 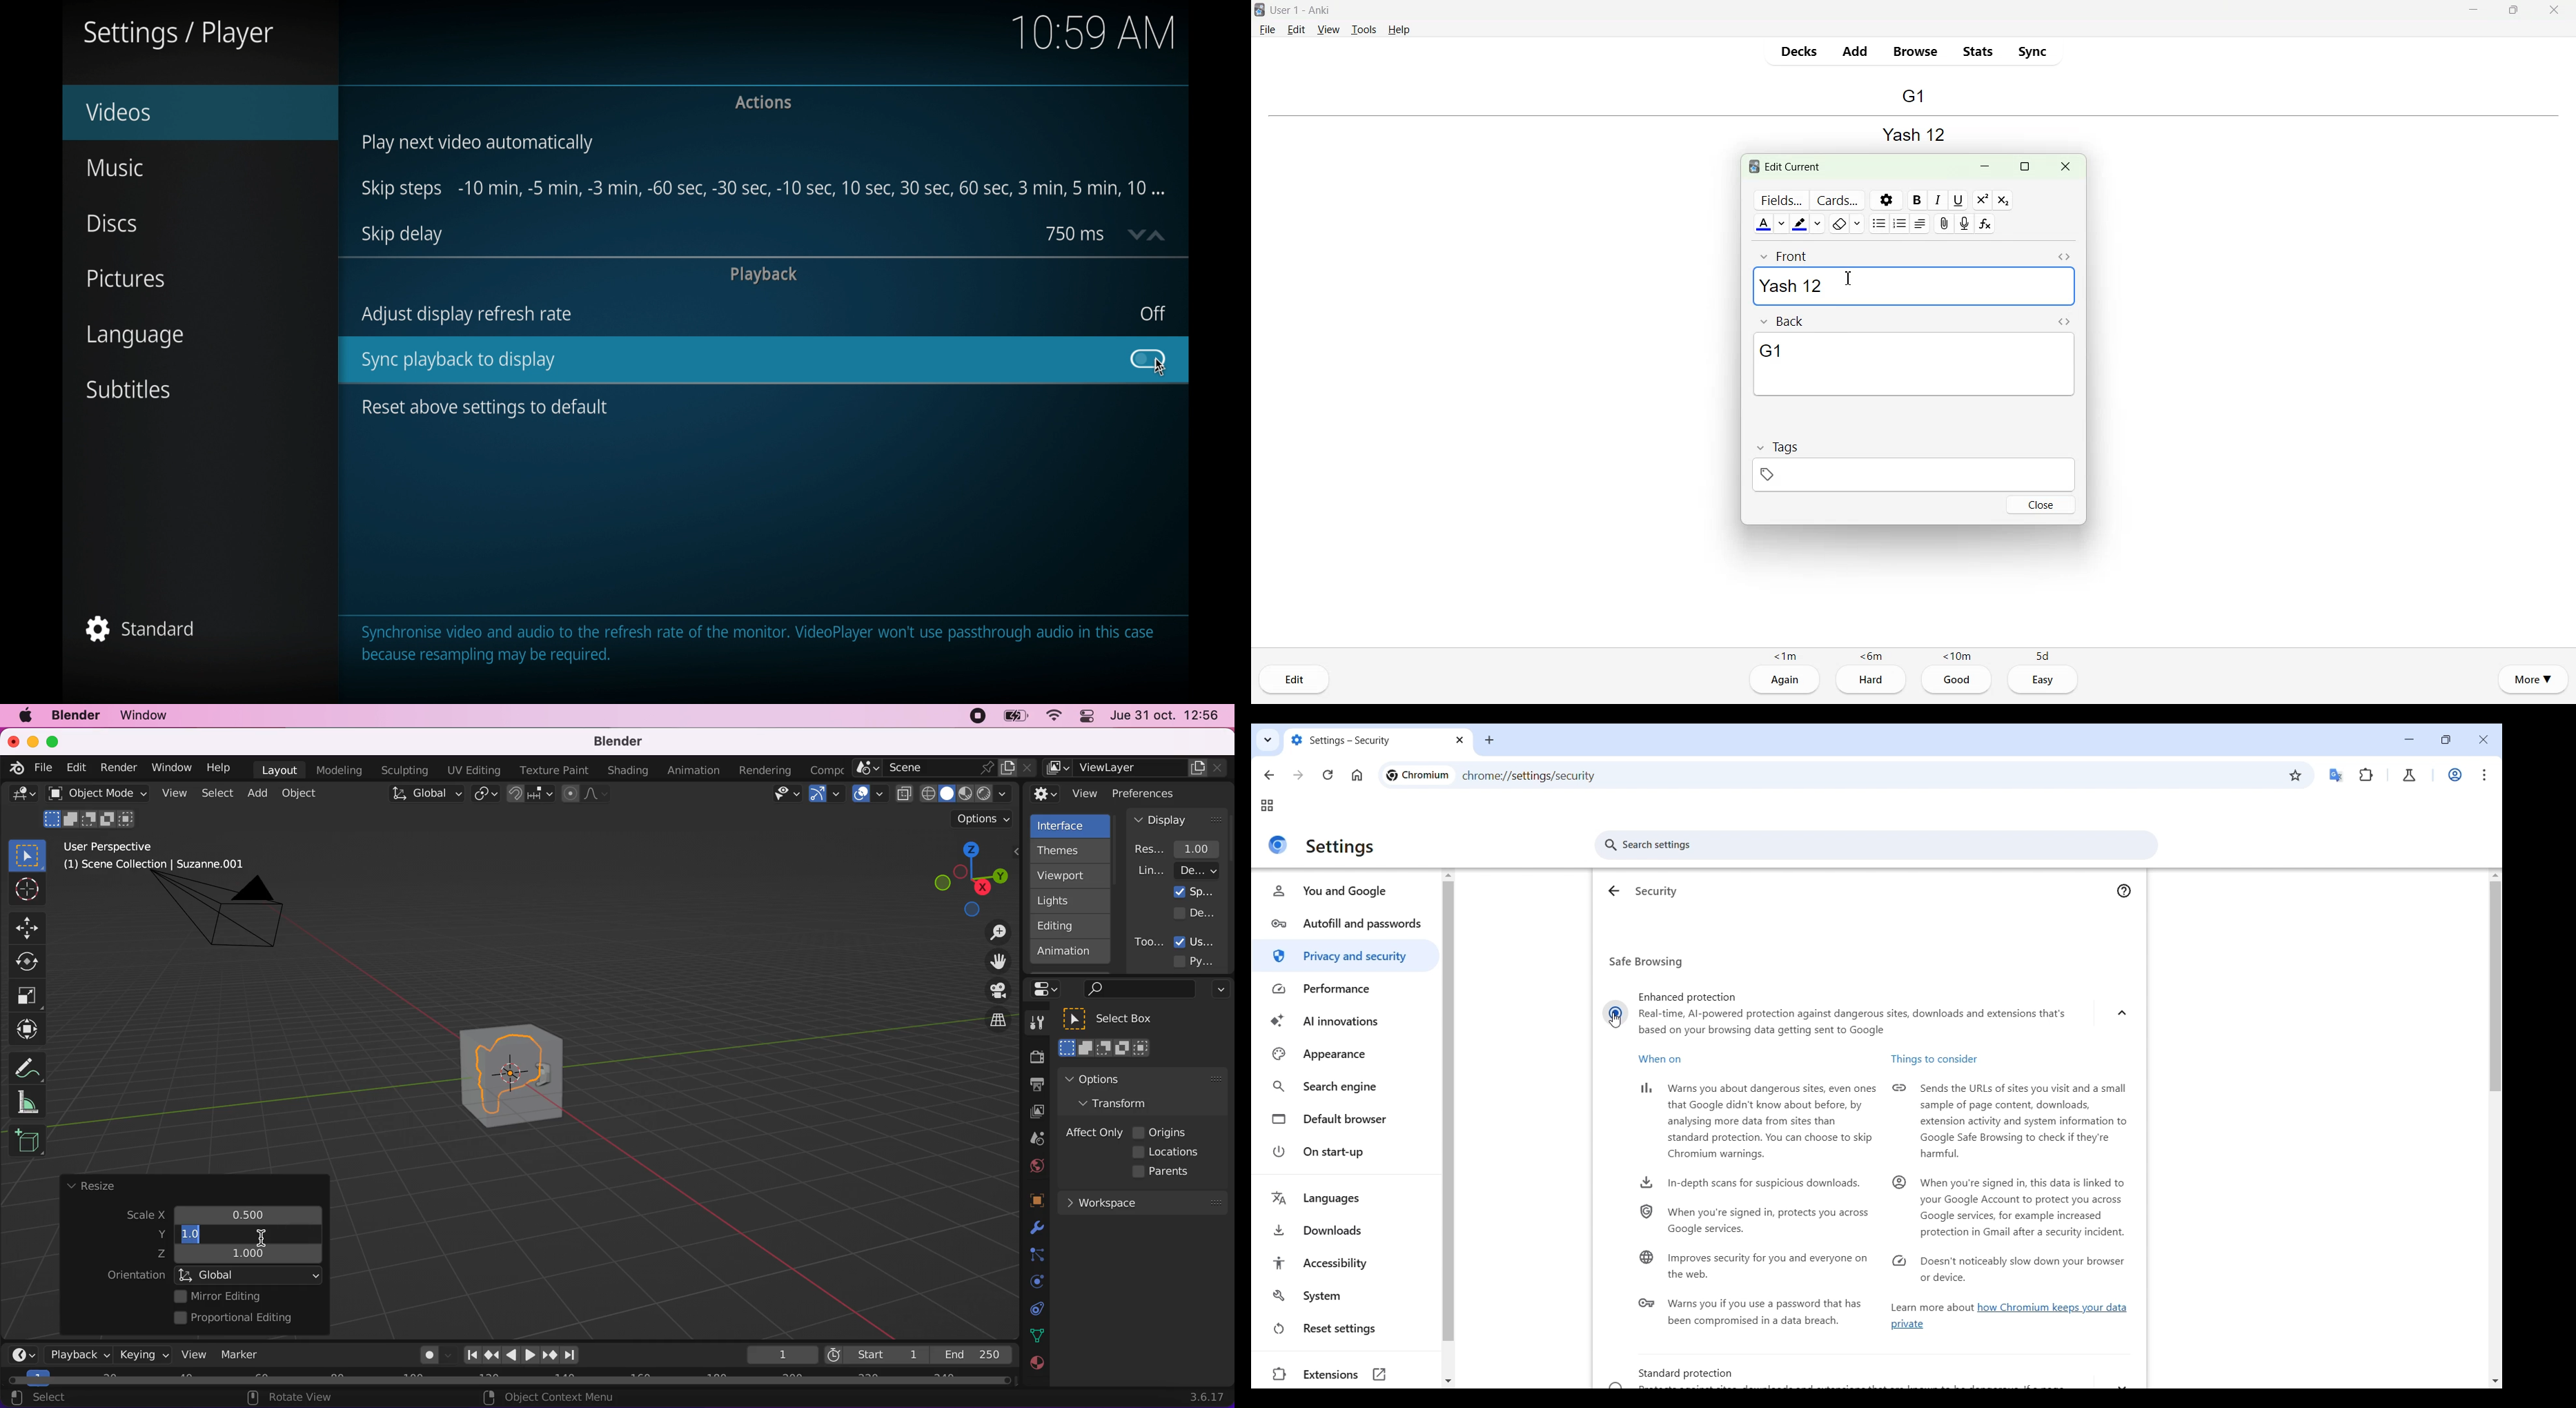 I want to click on AI innovations, so click(x=1347, y=1021).